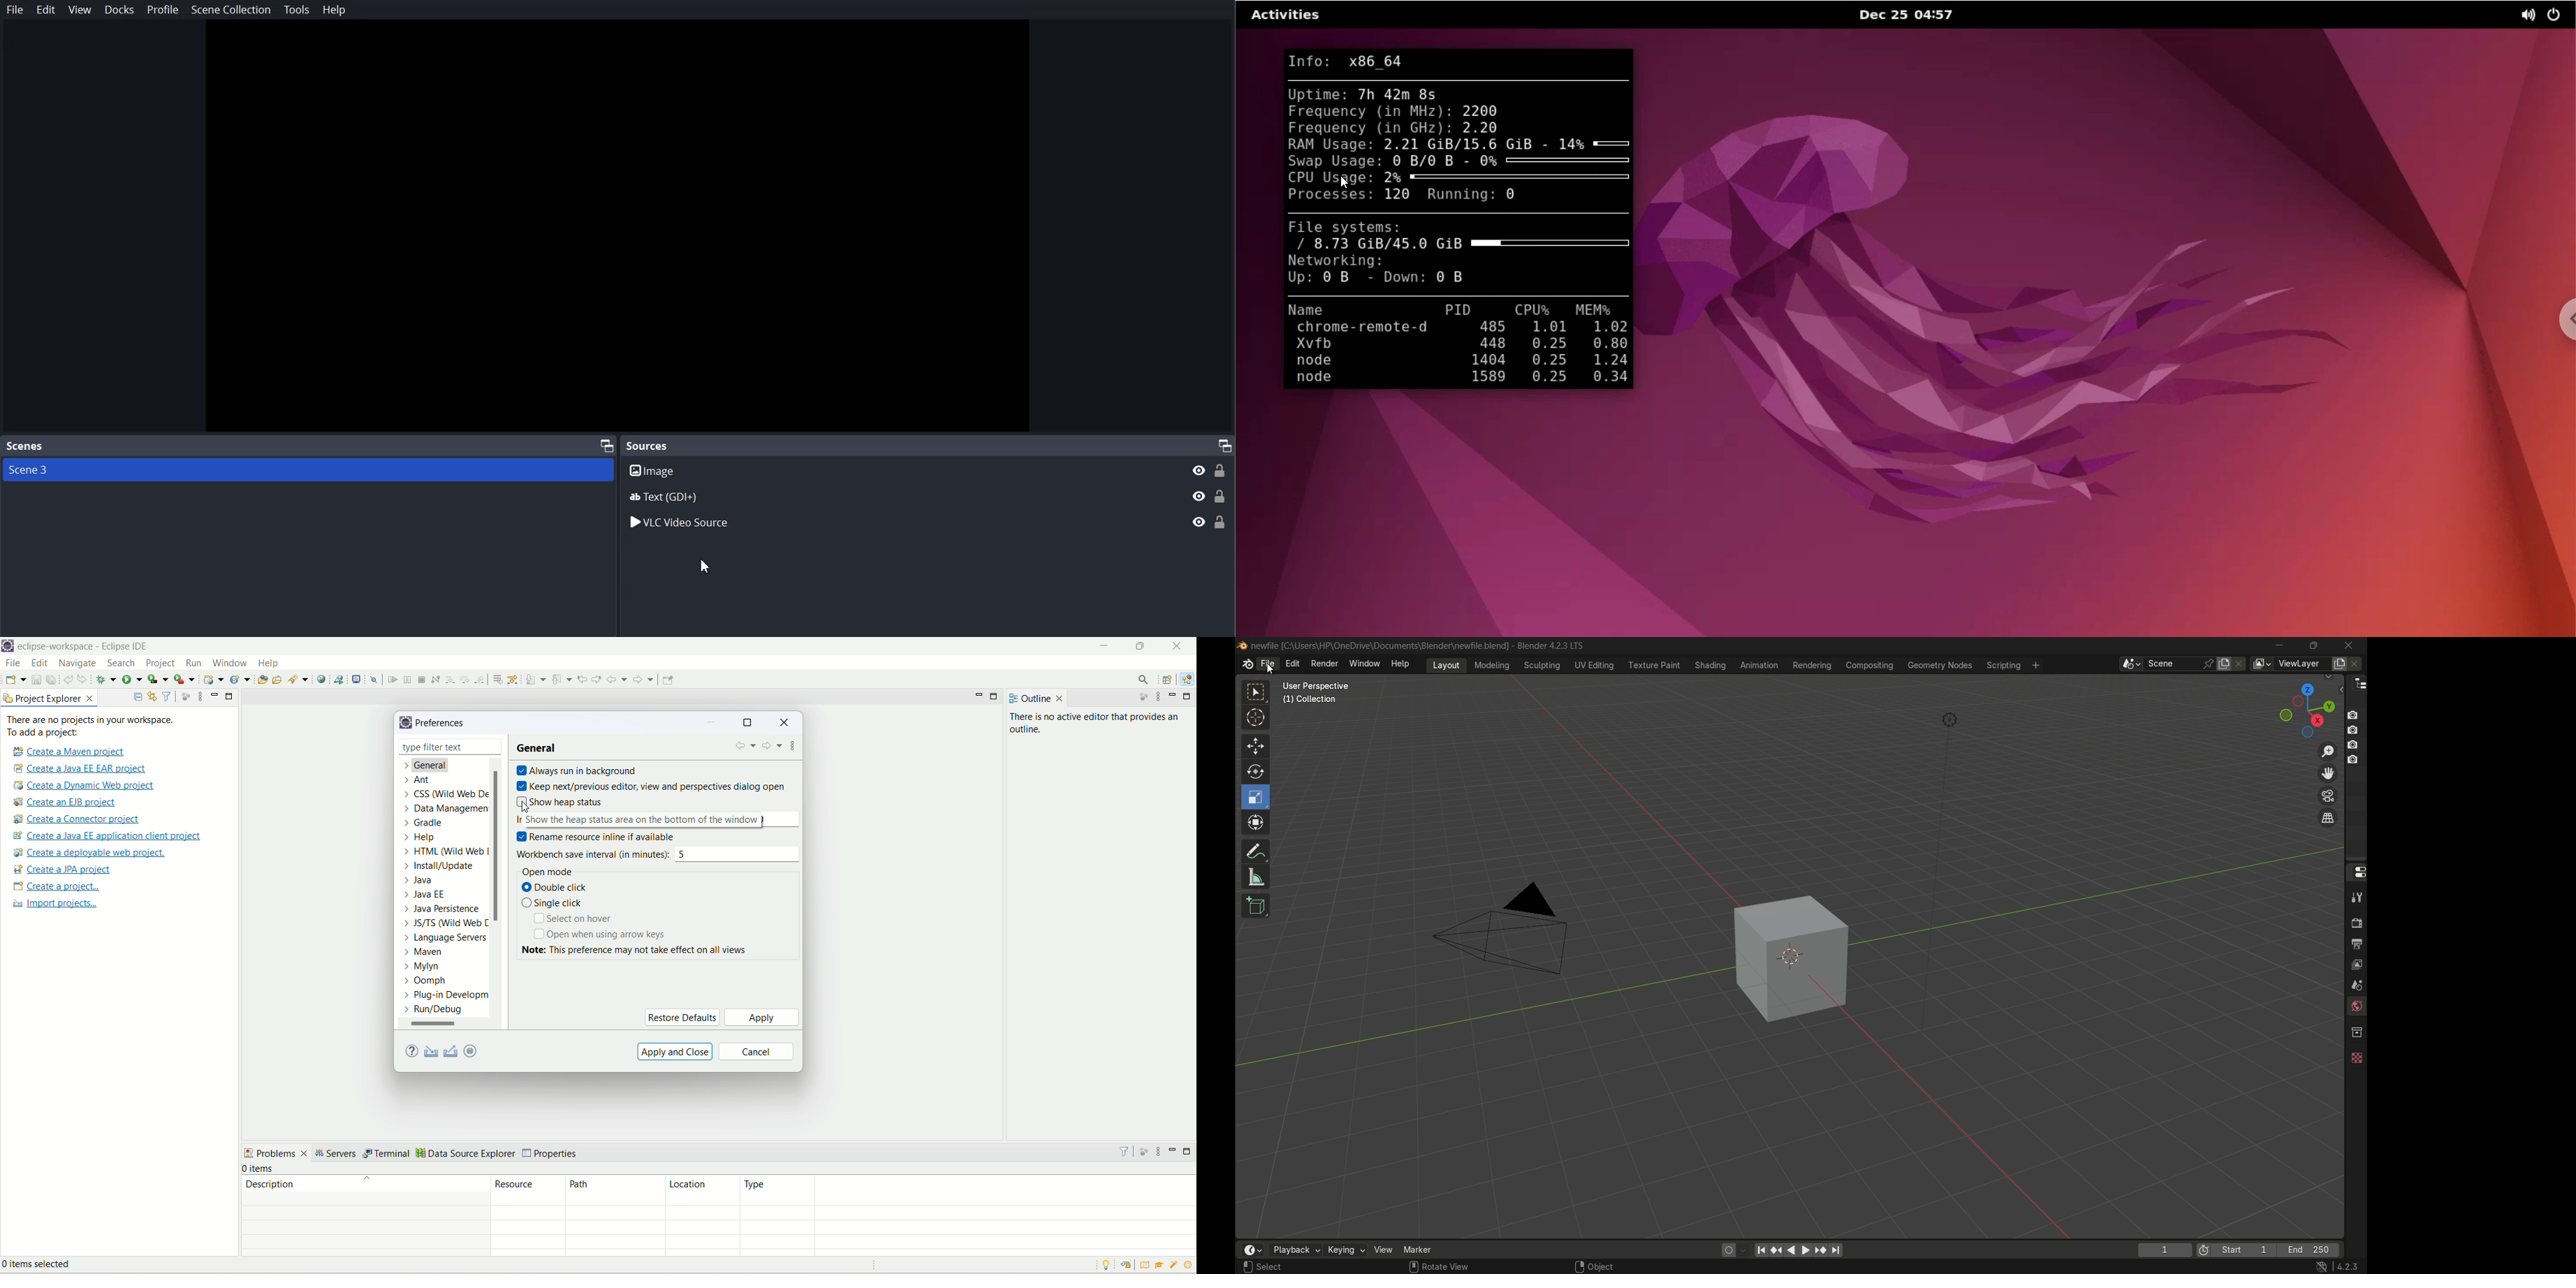 The image size is (2576, 1288). What do you see at coordinates (2310, 1250) in the screenshot?
I see `final frame of the playback` at bounding box center [2310, 1250].